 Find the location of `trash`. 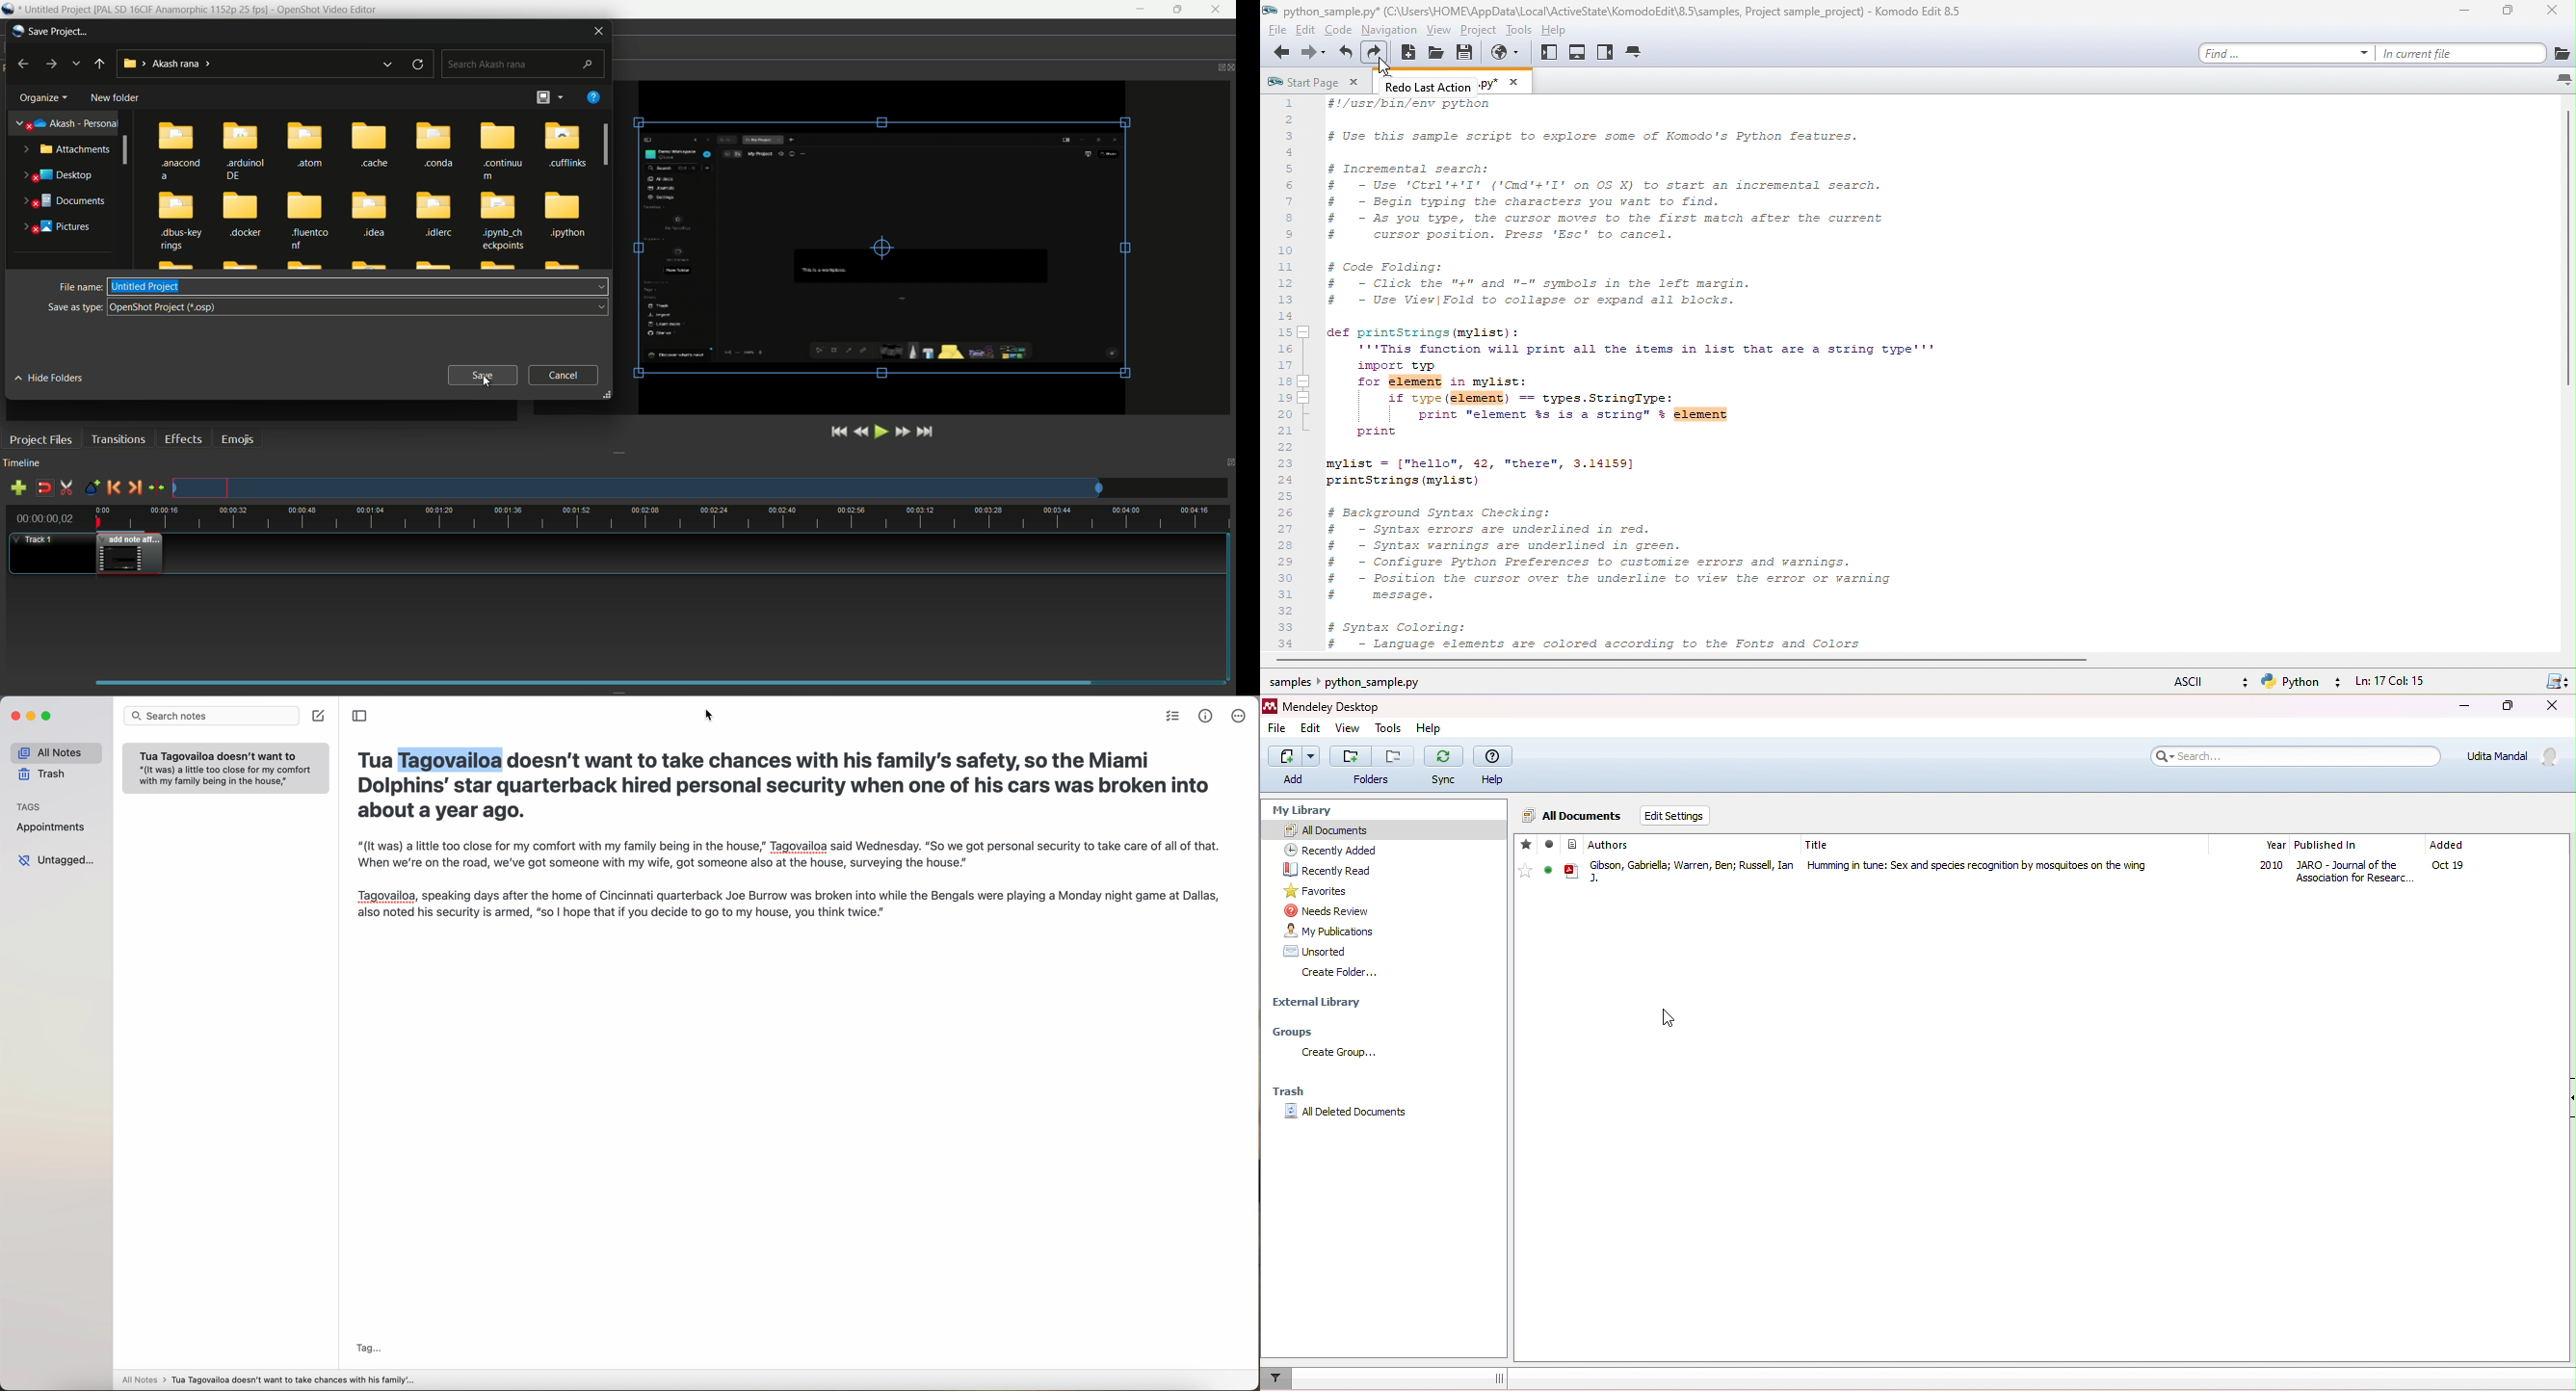

trash is located at coordinates (1289, 1090).